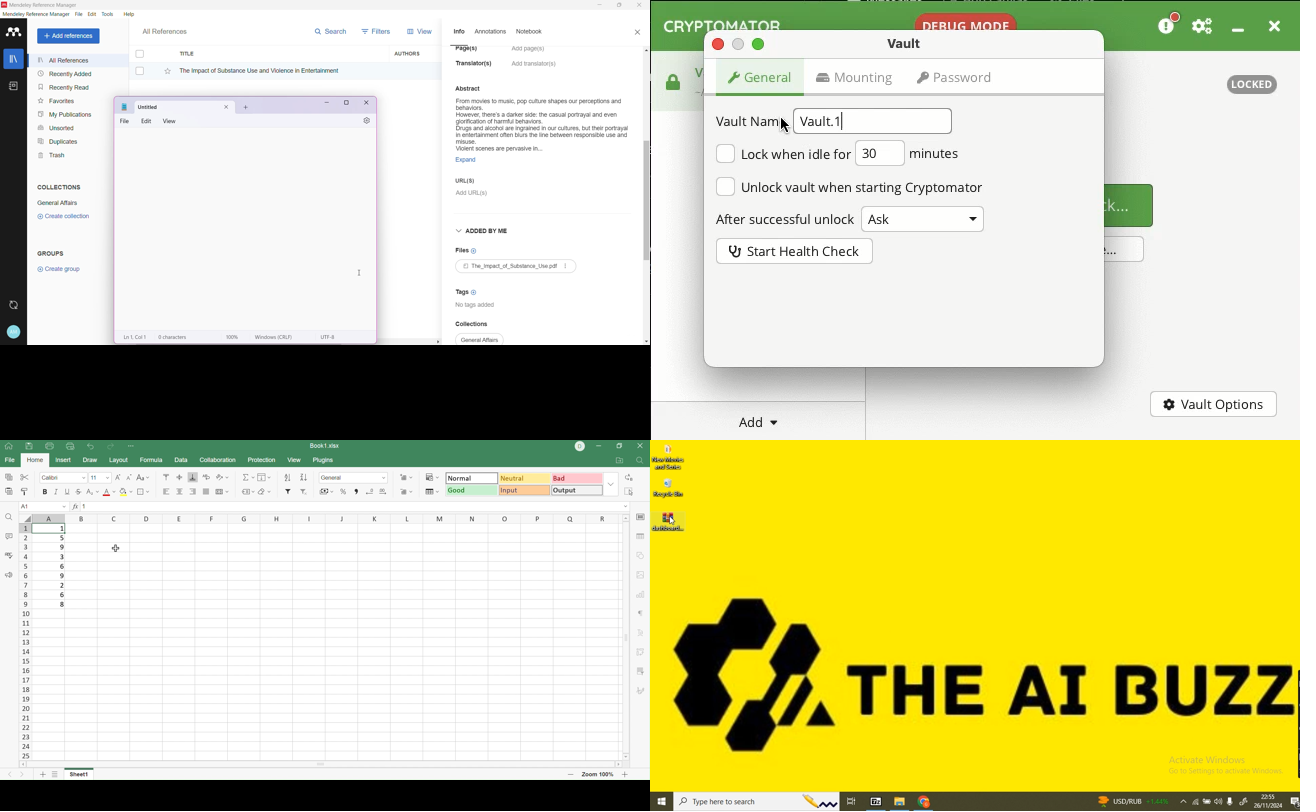 This screenshot has width=1316, height=812. What do you see at coordinates (22, 765) in the screenshot?
I see `Scroll left` at bounding box center [22, 765].